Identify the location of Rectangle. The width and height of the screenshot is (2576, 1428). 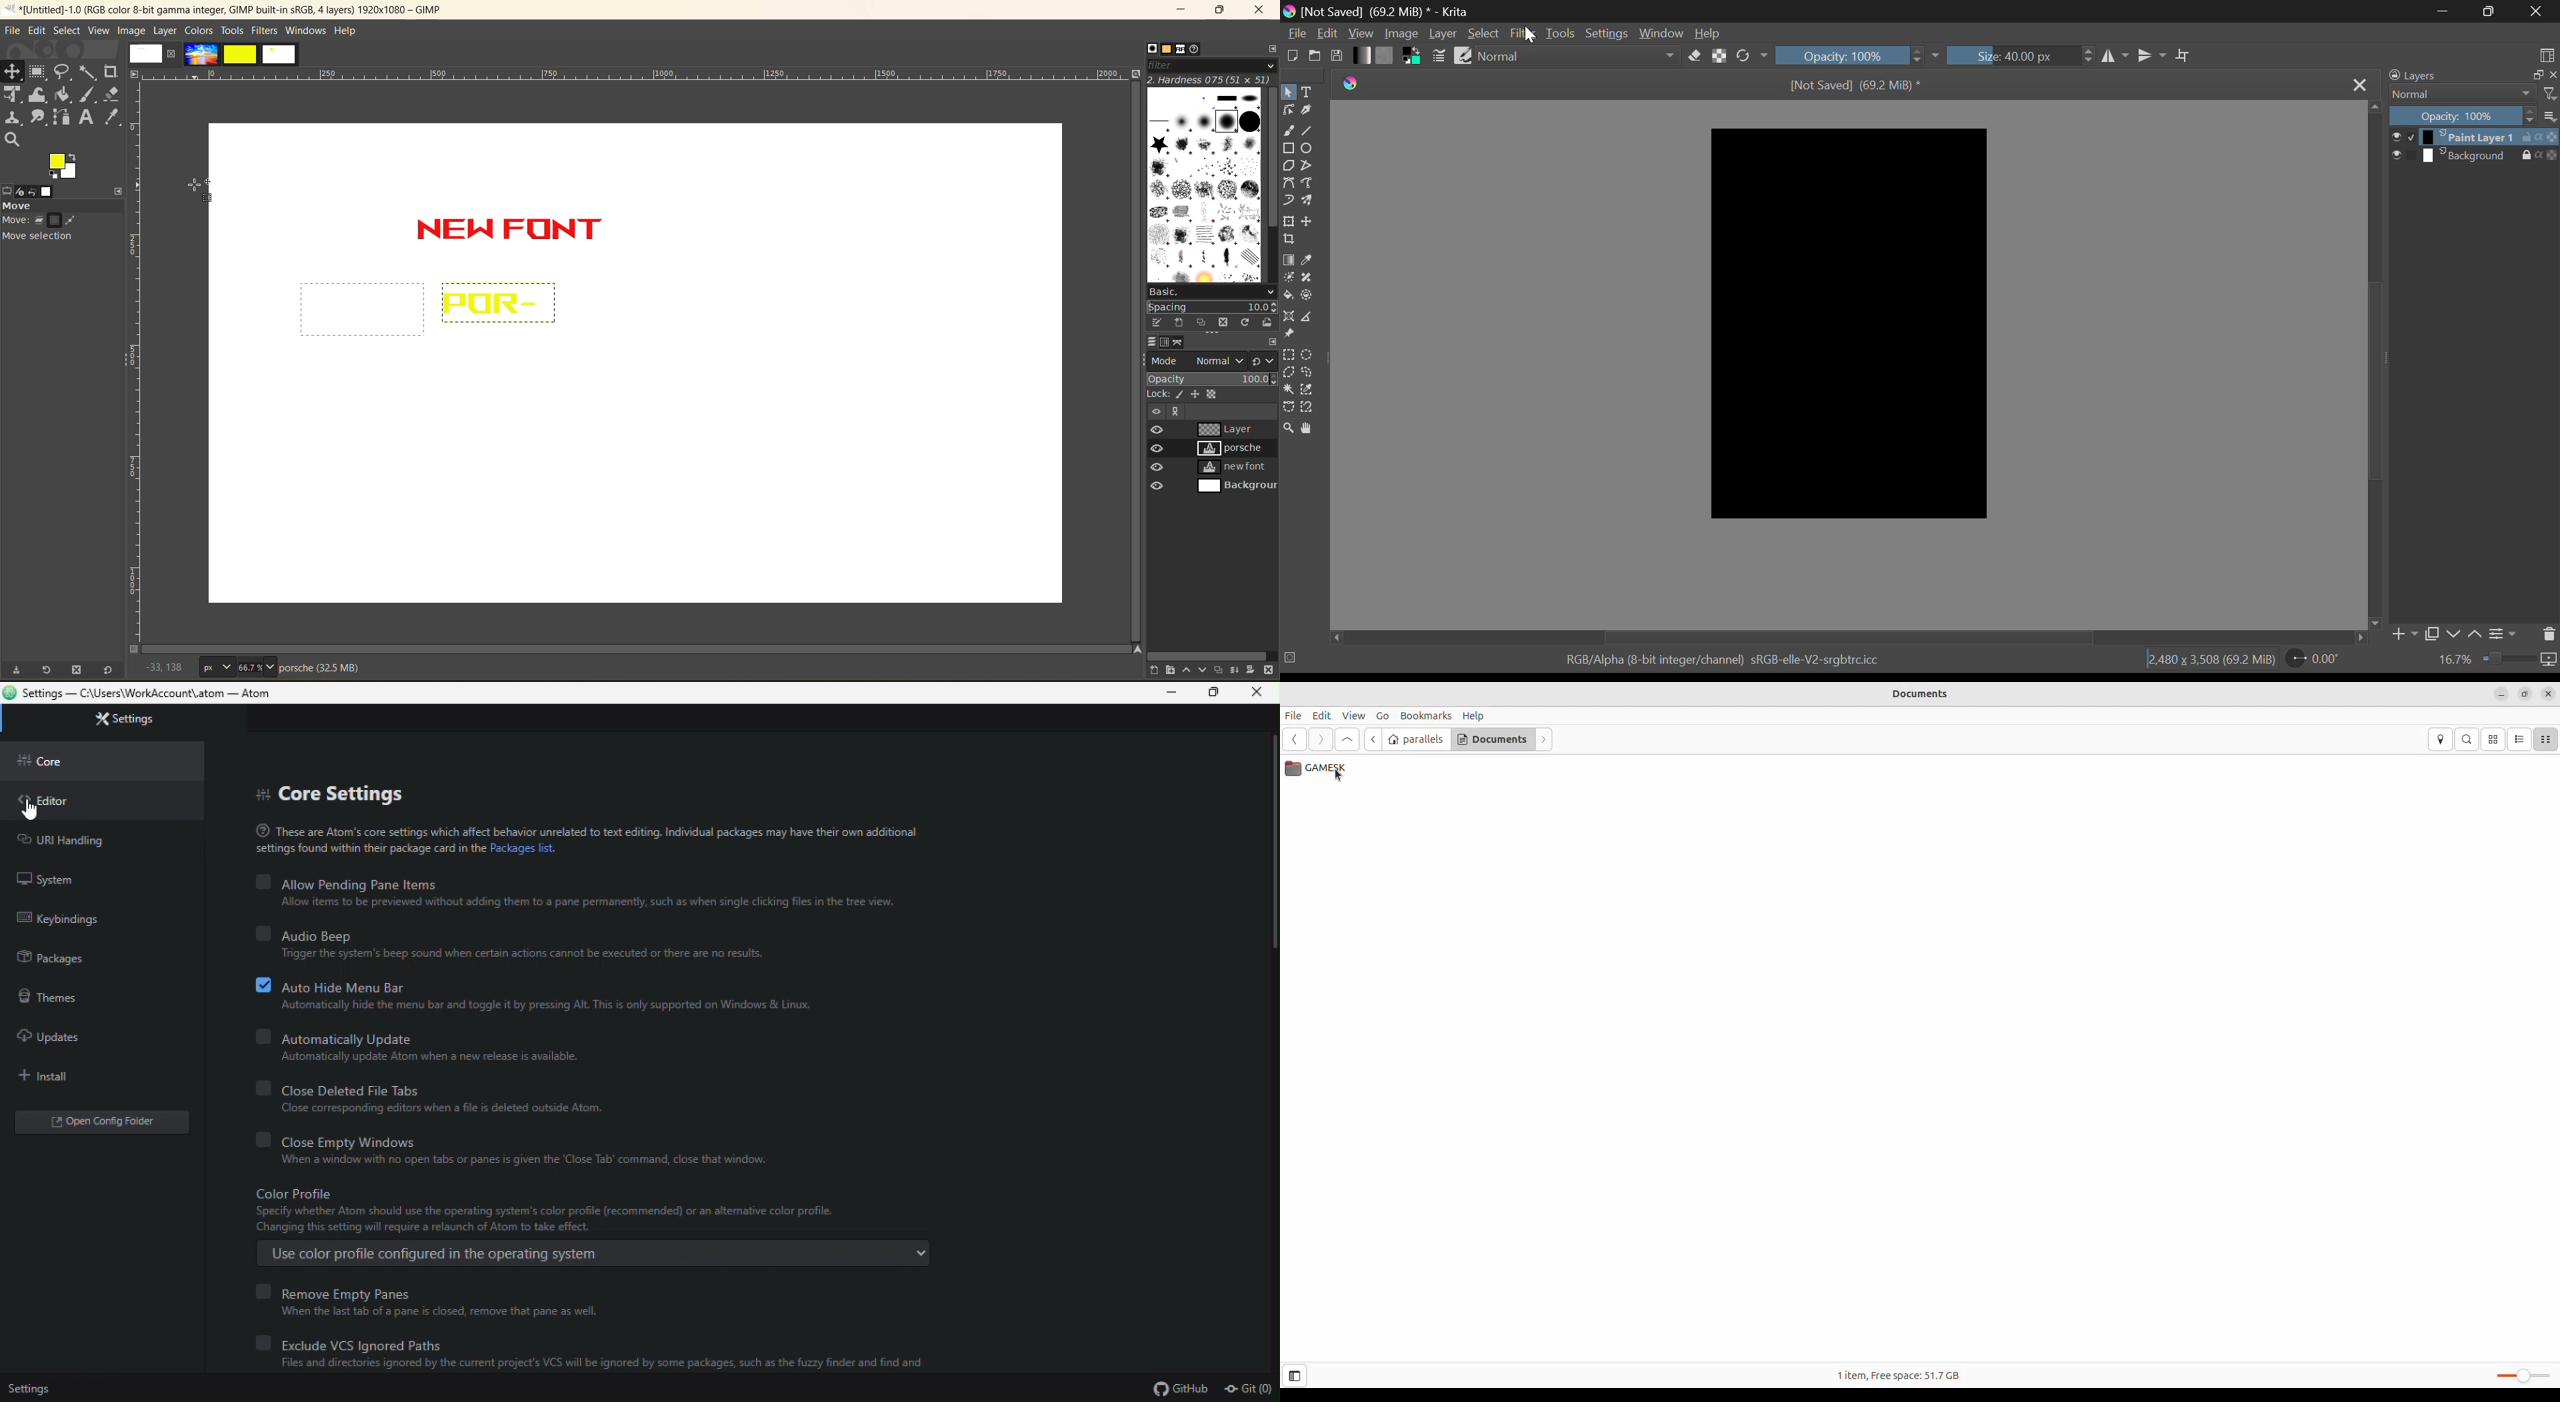
(1288, 147).